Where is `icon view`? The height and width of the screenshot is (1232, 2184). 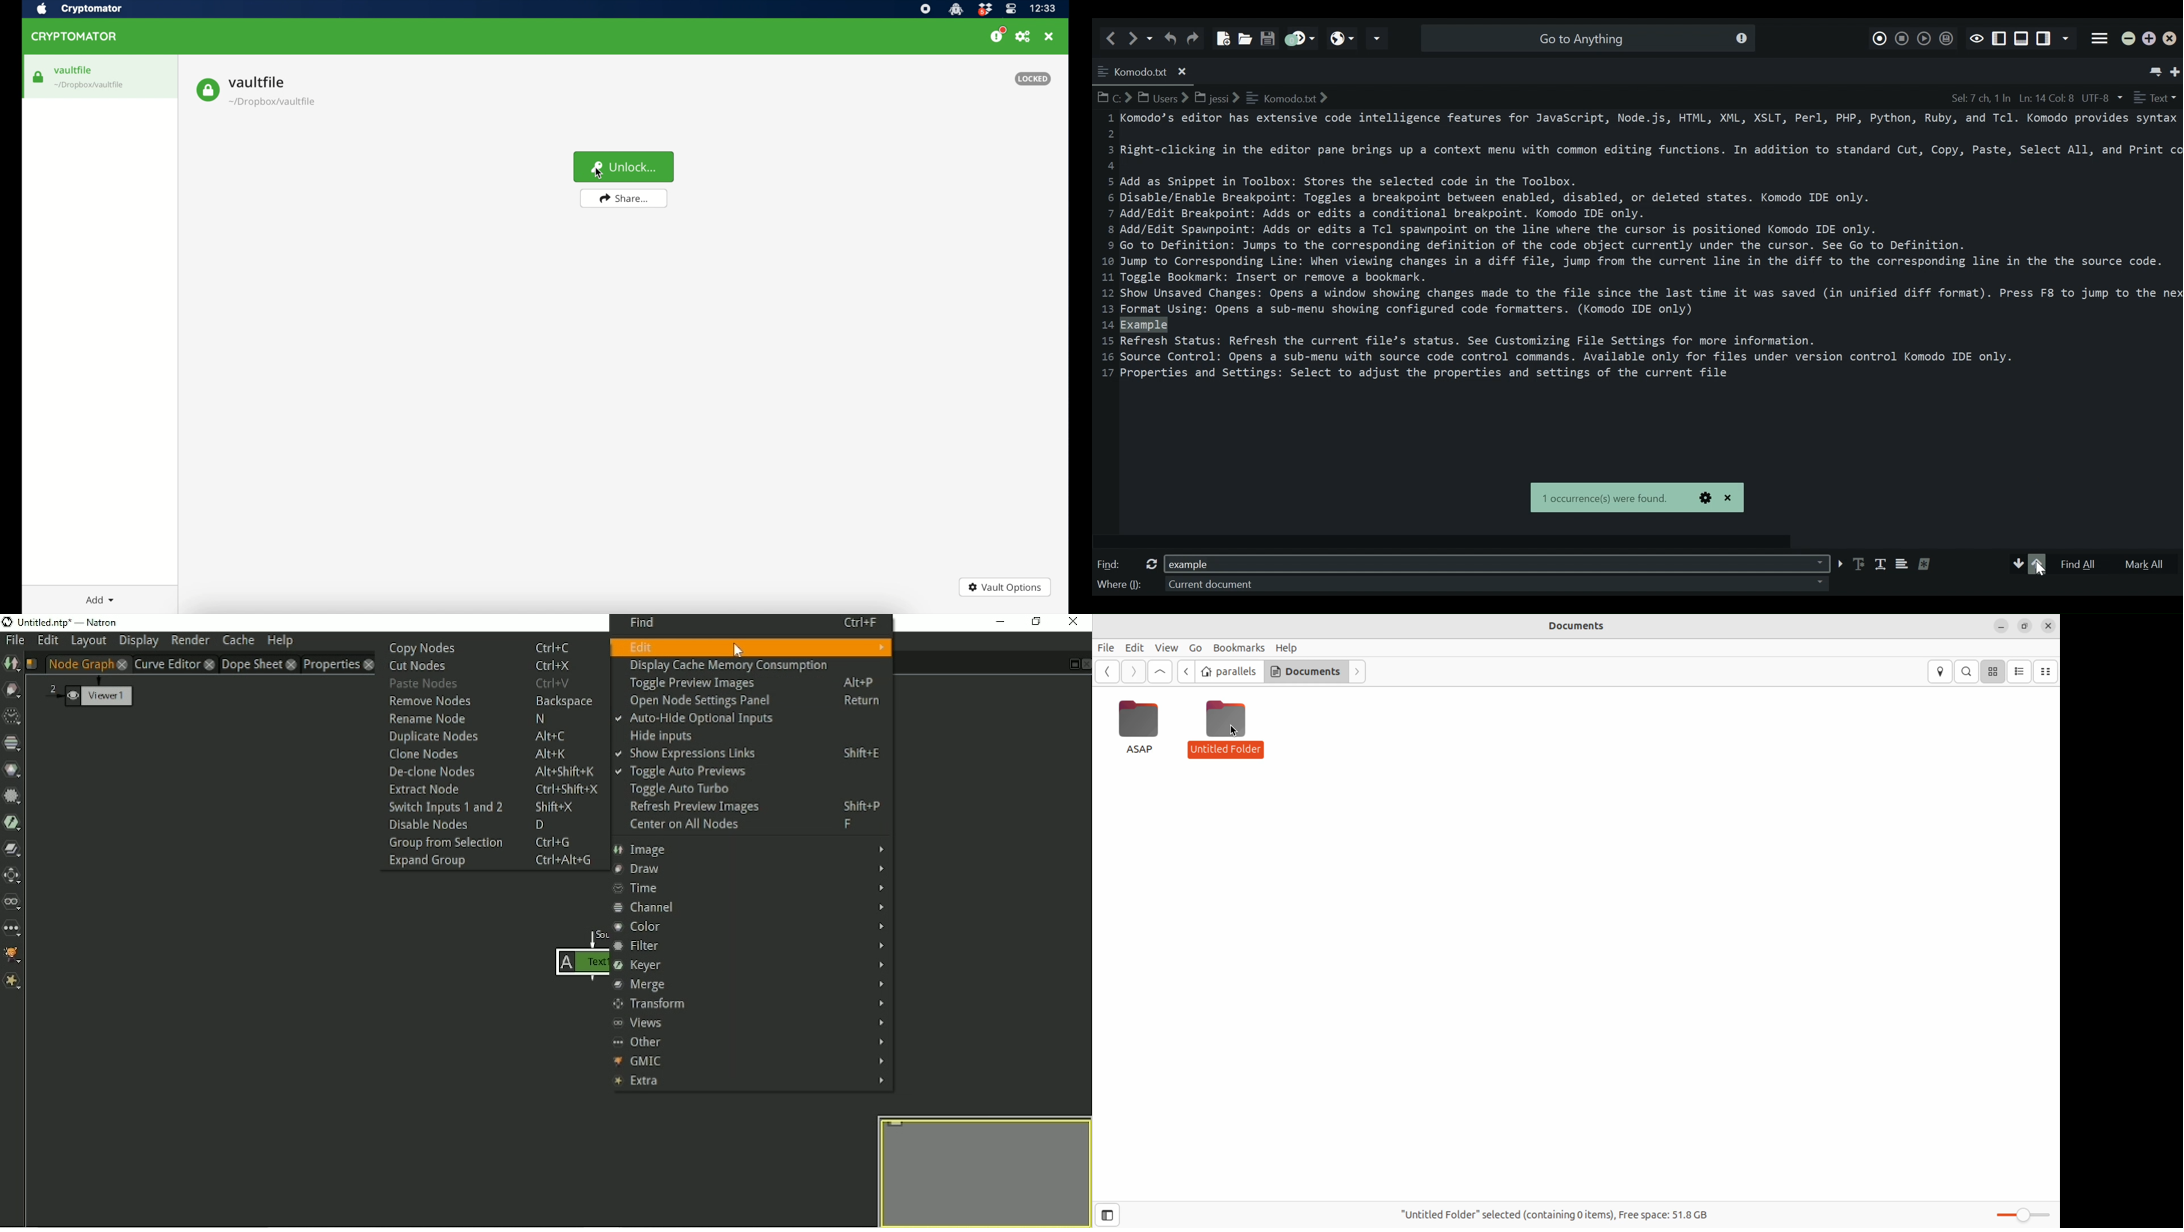
icon view is located at coordinates (1994, 671).